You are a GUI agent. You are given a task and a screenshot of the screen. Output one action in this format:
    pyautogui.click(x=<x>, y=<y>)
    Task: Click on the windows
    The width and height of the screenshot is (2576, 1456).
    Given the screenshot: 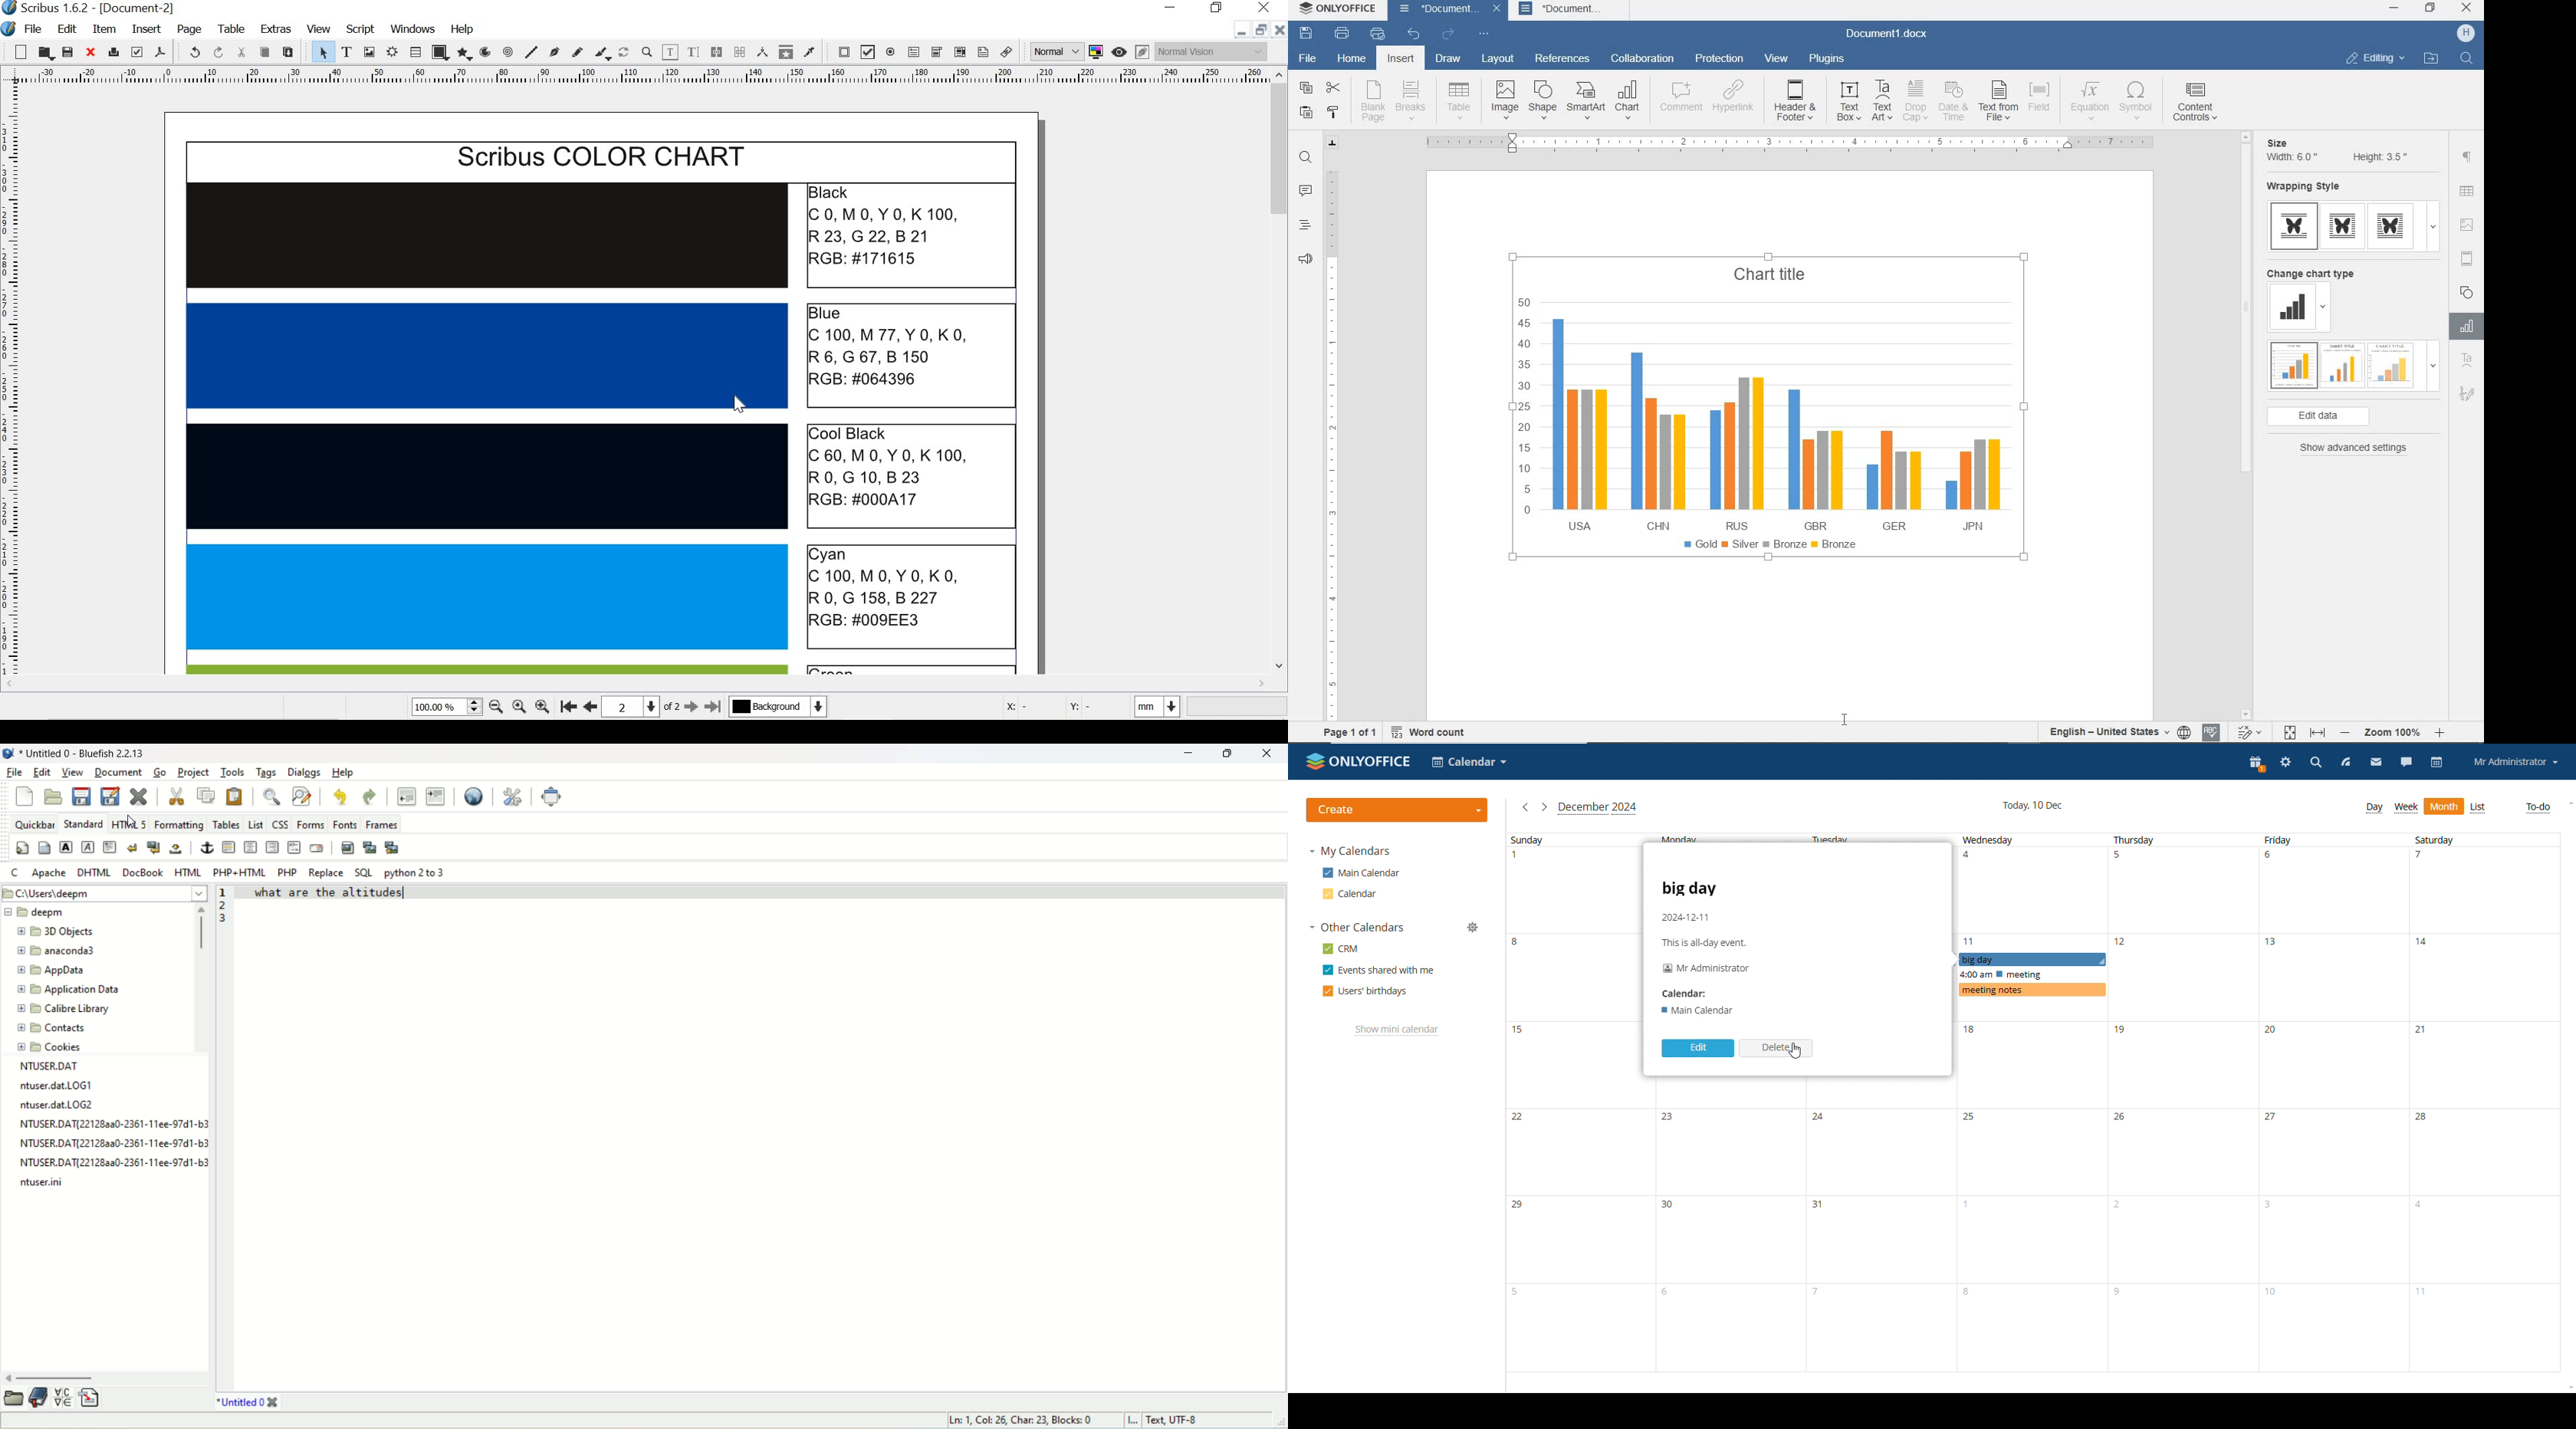 What is the action you would take?
    pyautogui.click(x=413, y=28)
    